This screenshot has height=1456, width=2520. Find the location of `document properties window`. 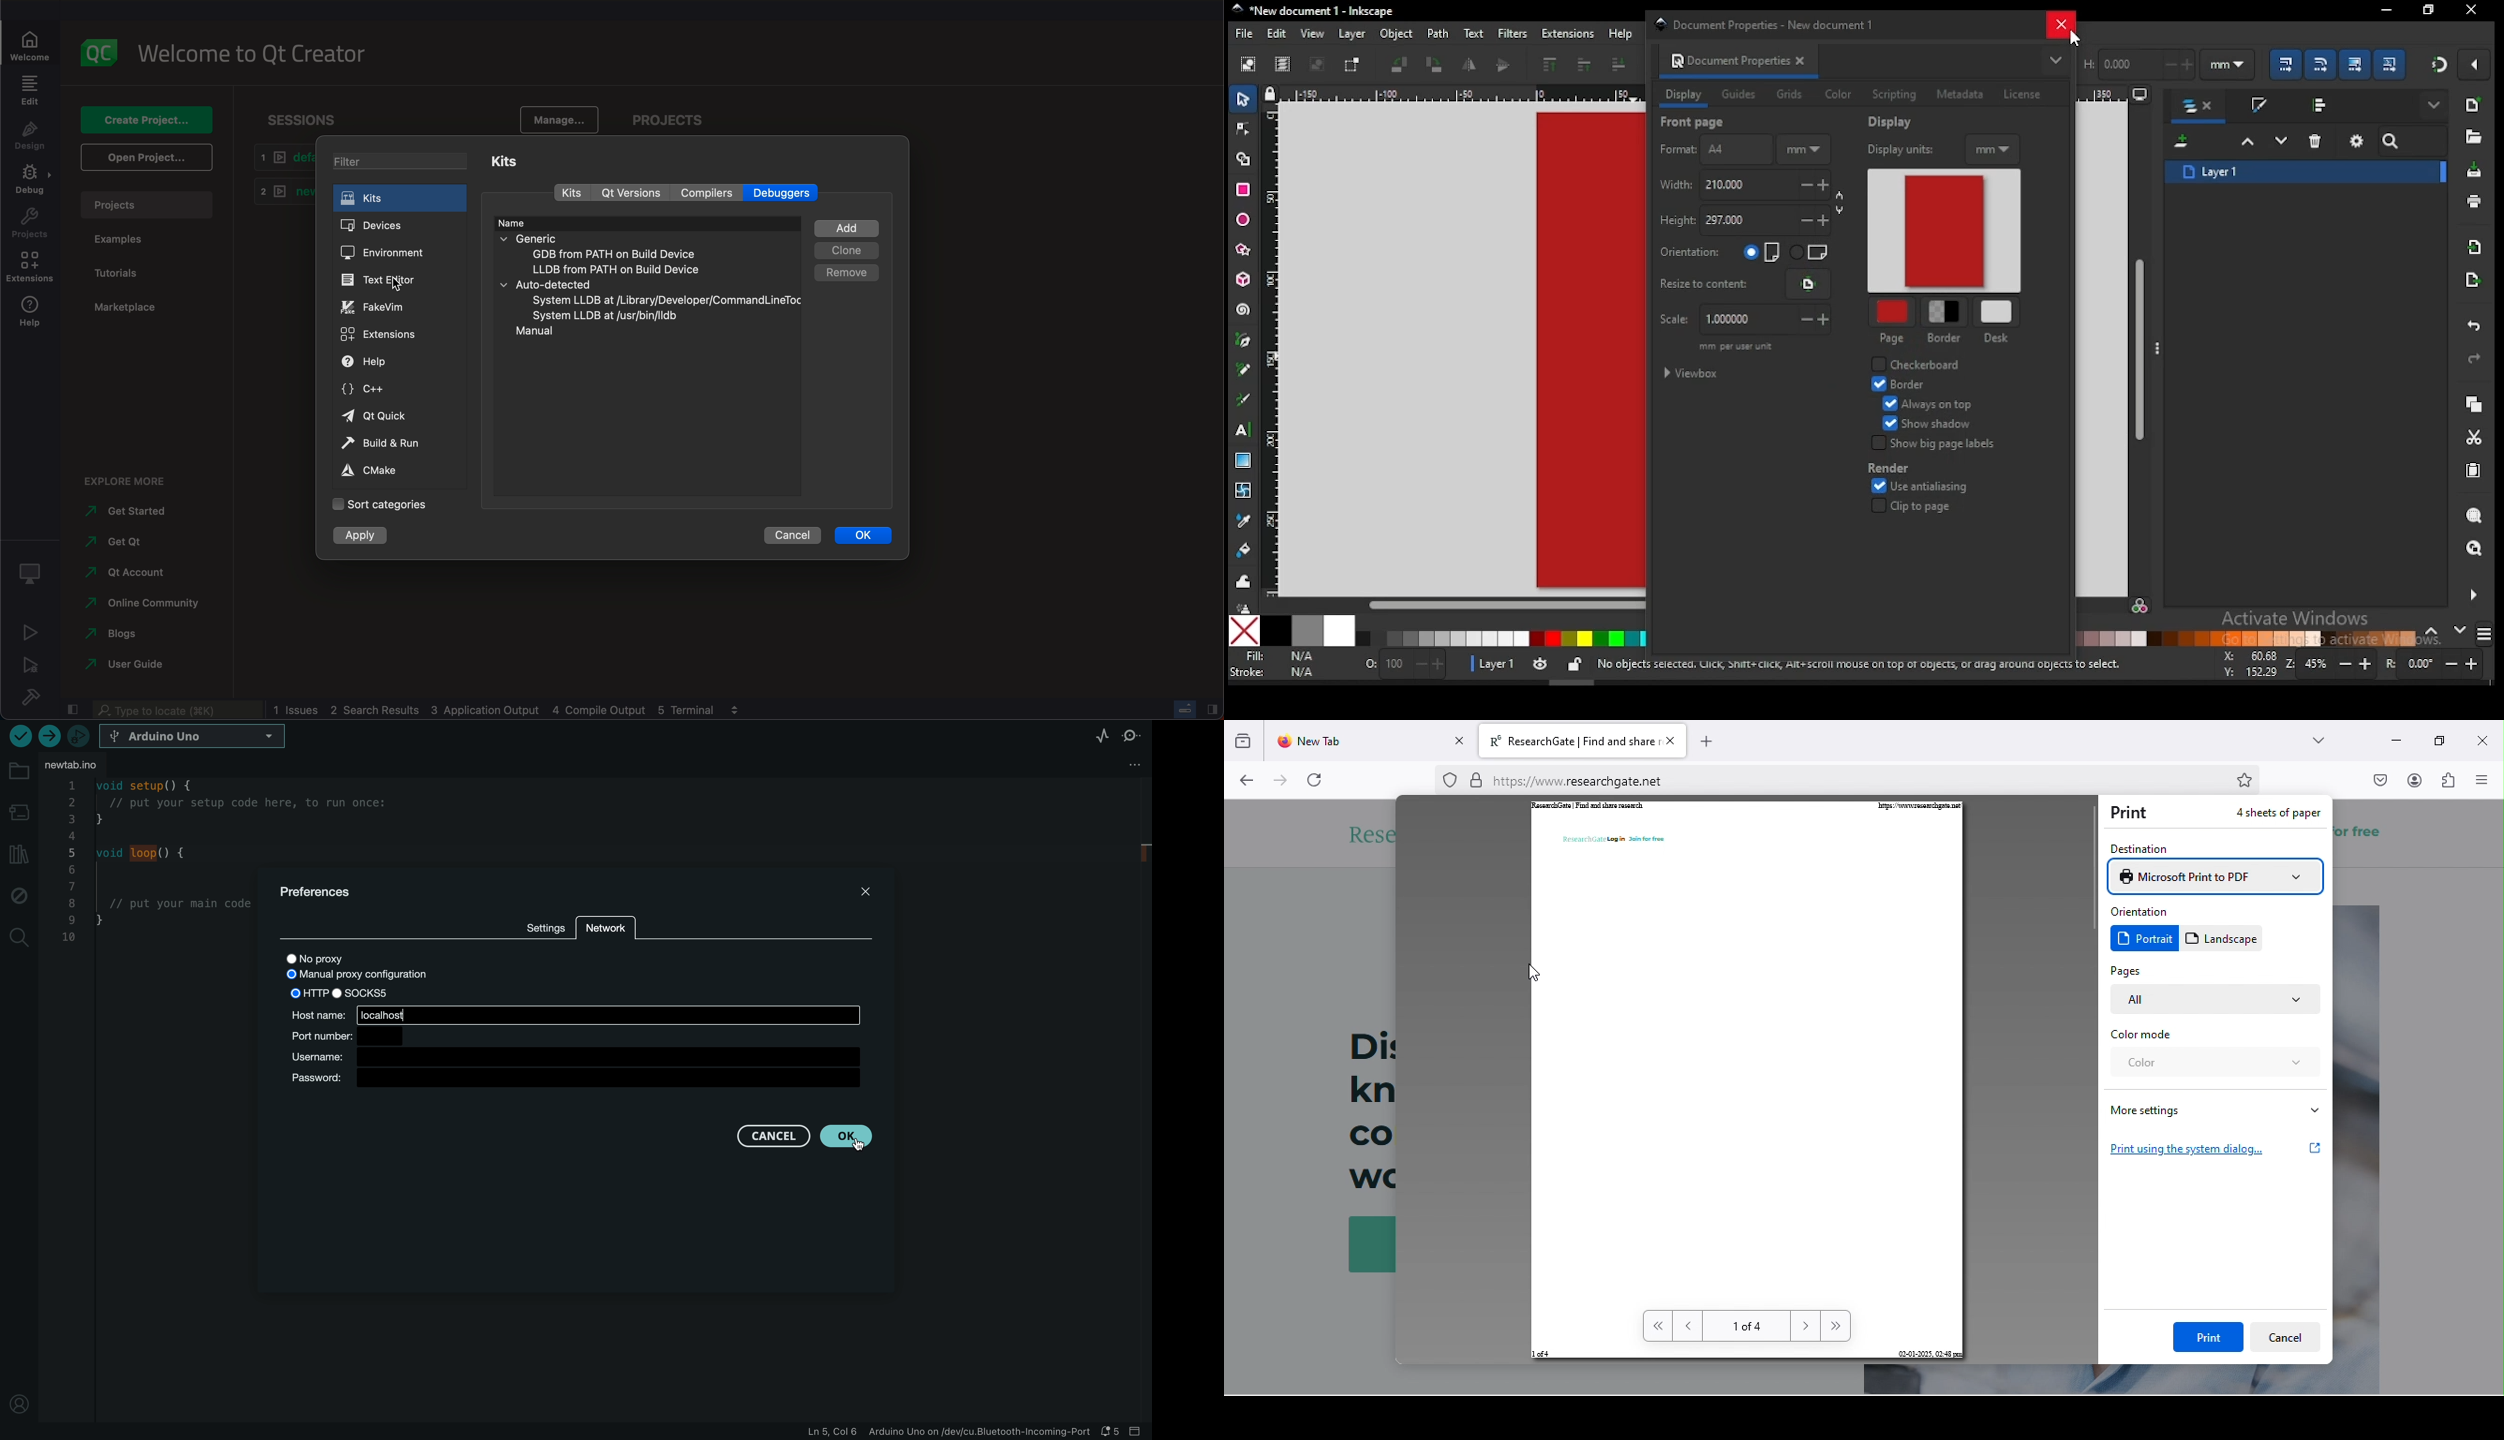

document properties window is located at coordinates (1772, 24).